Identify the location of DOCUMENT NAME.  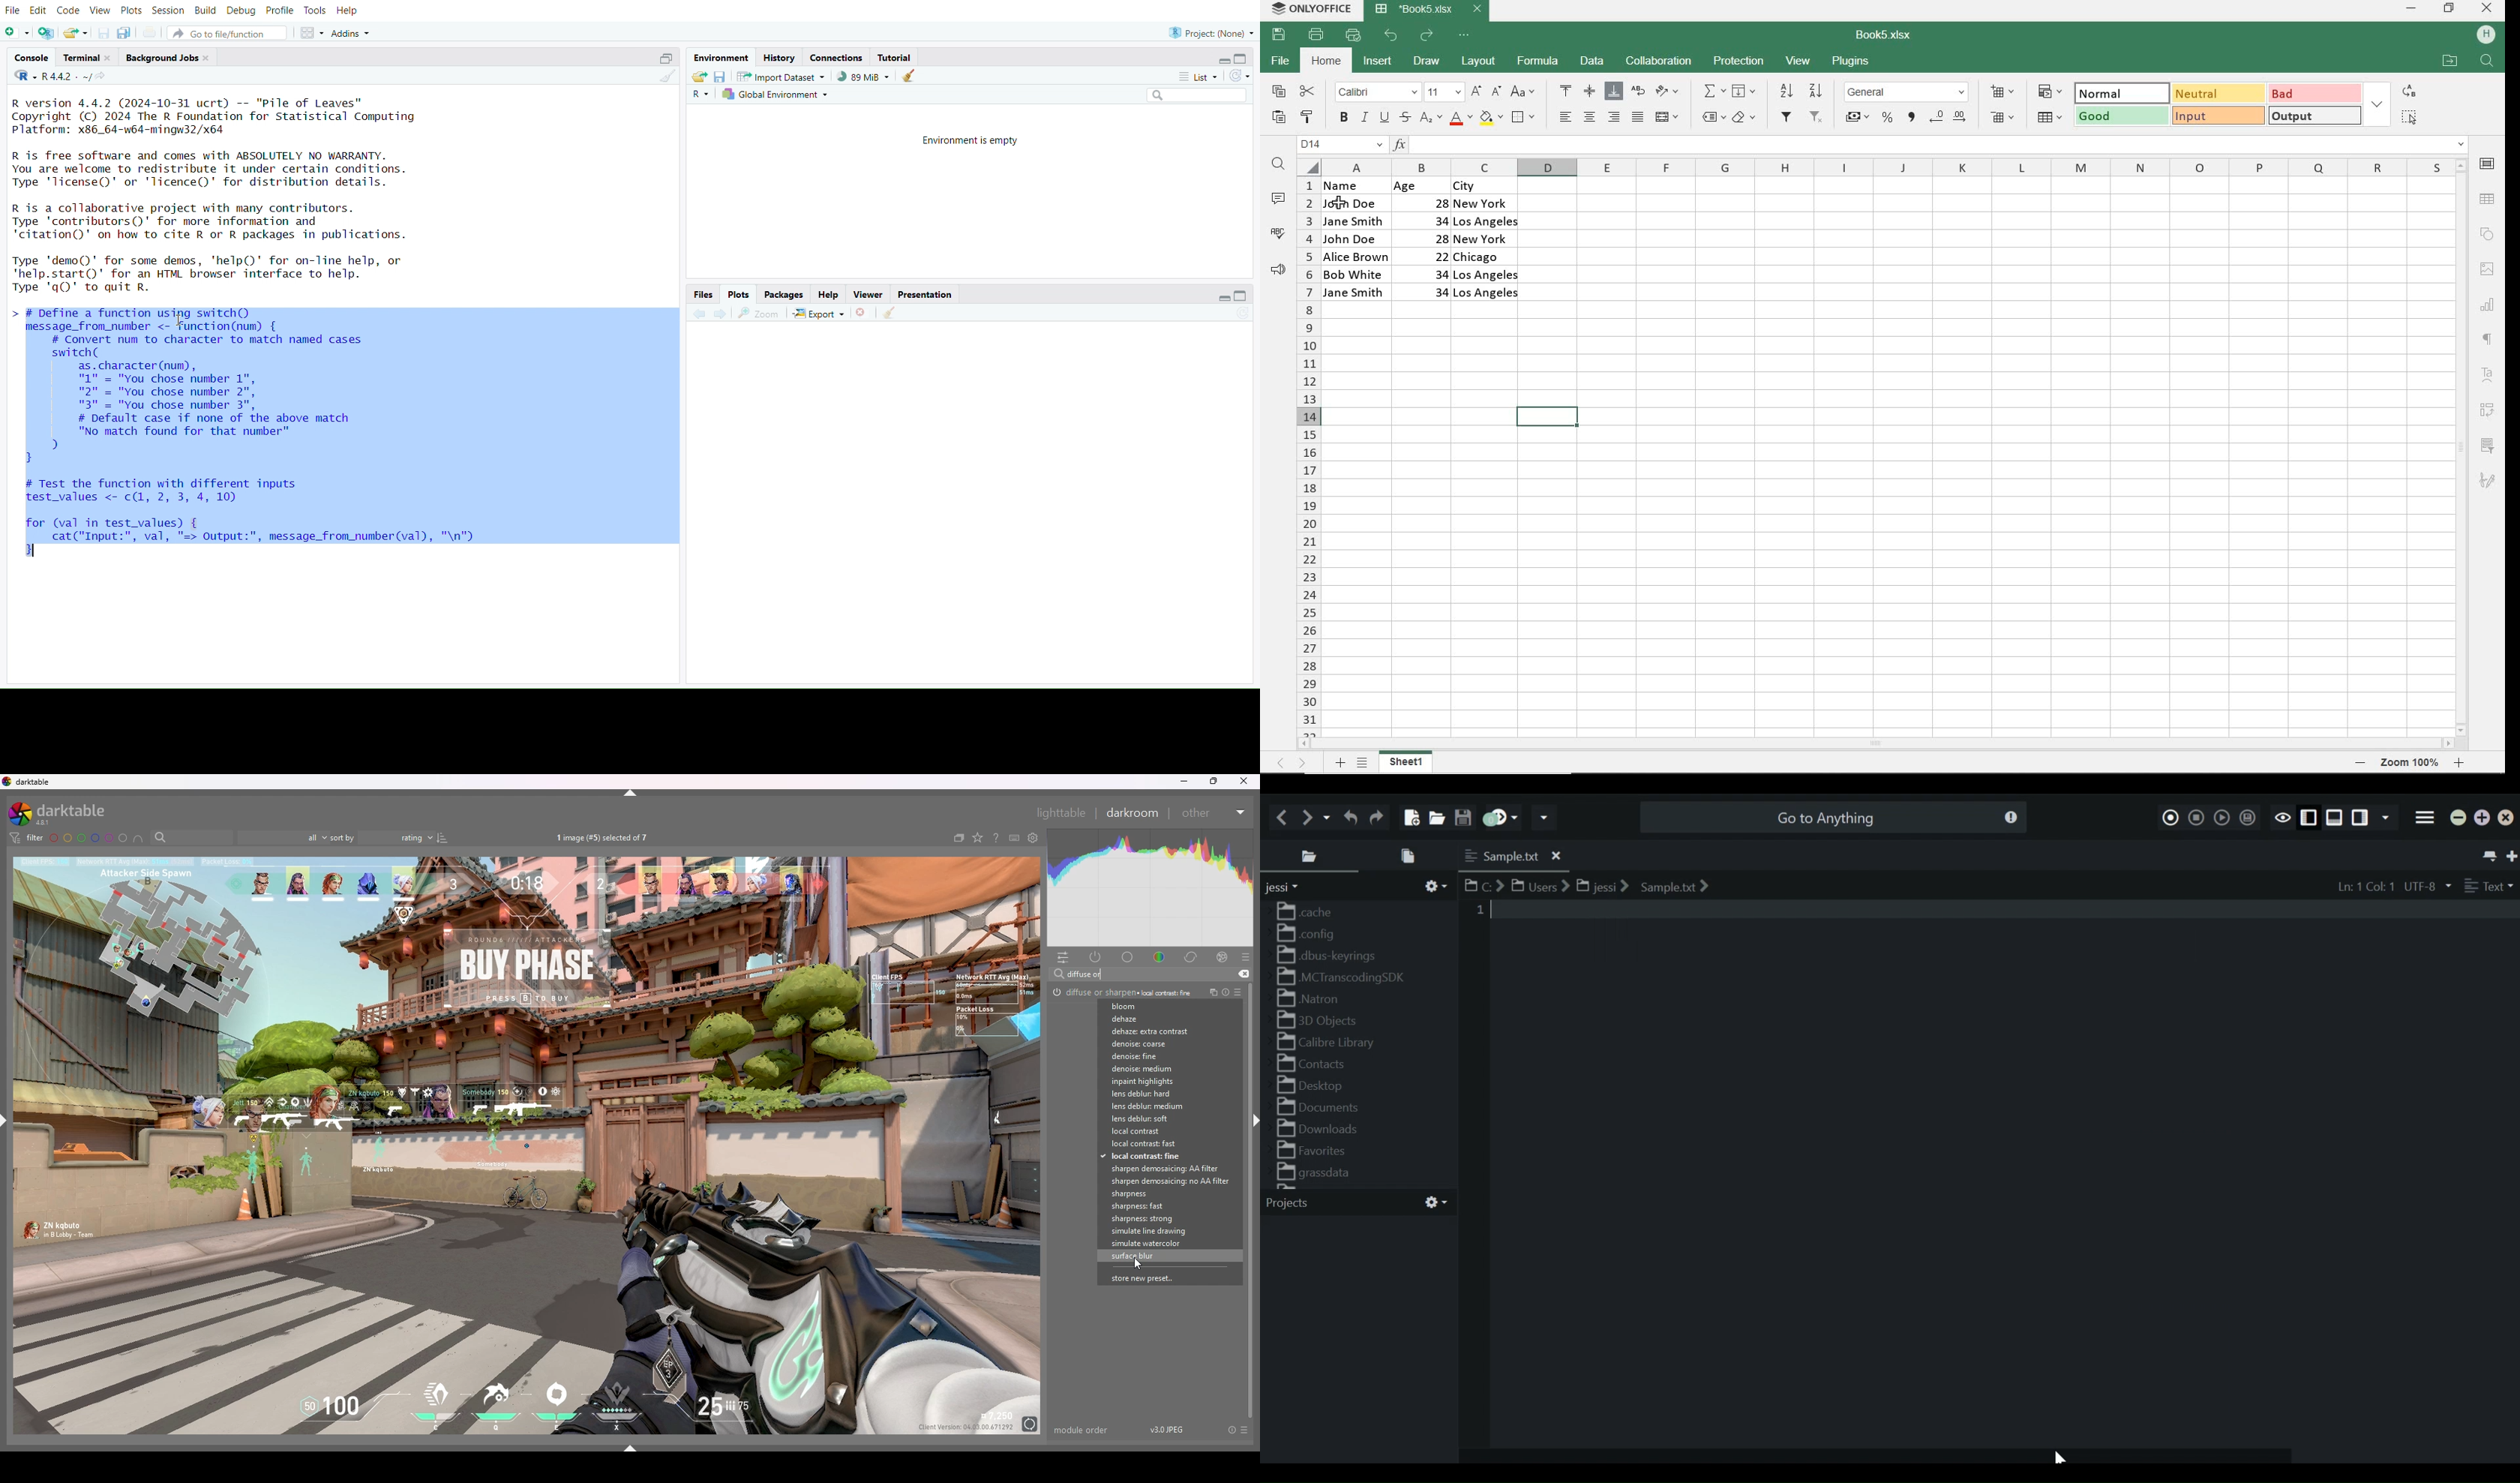
(1429, 10).